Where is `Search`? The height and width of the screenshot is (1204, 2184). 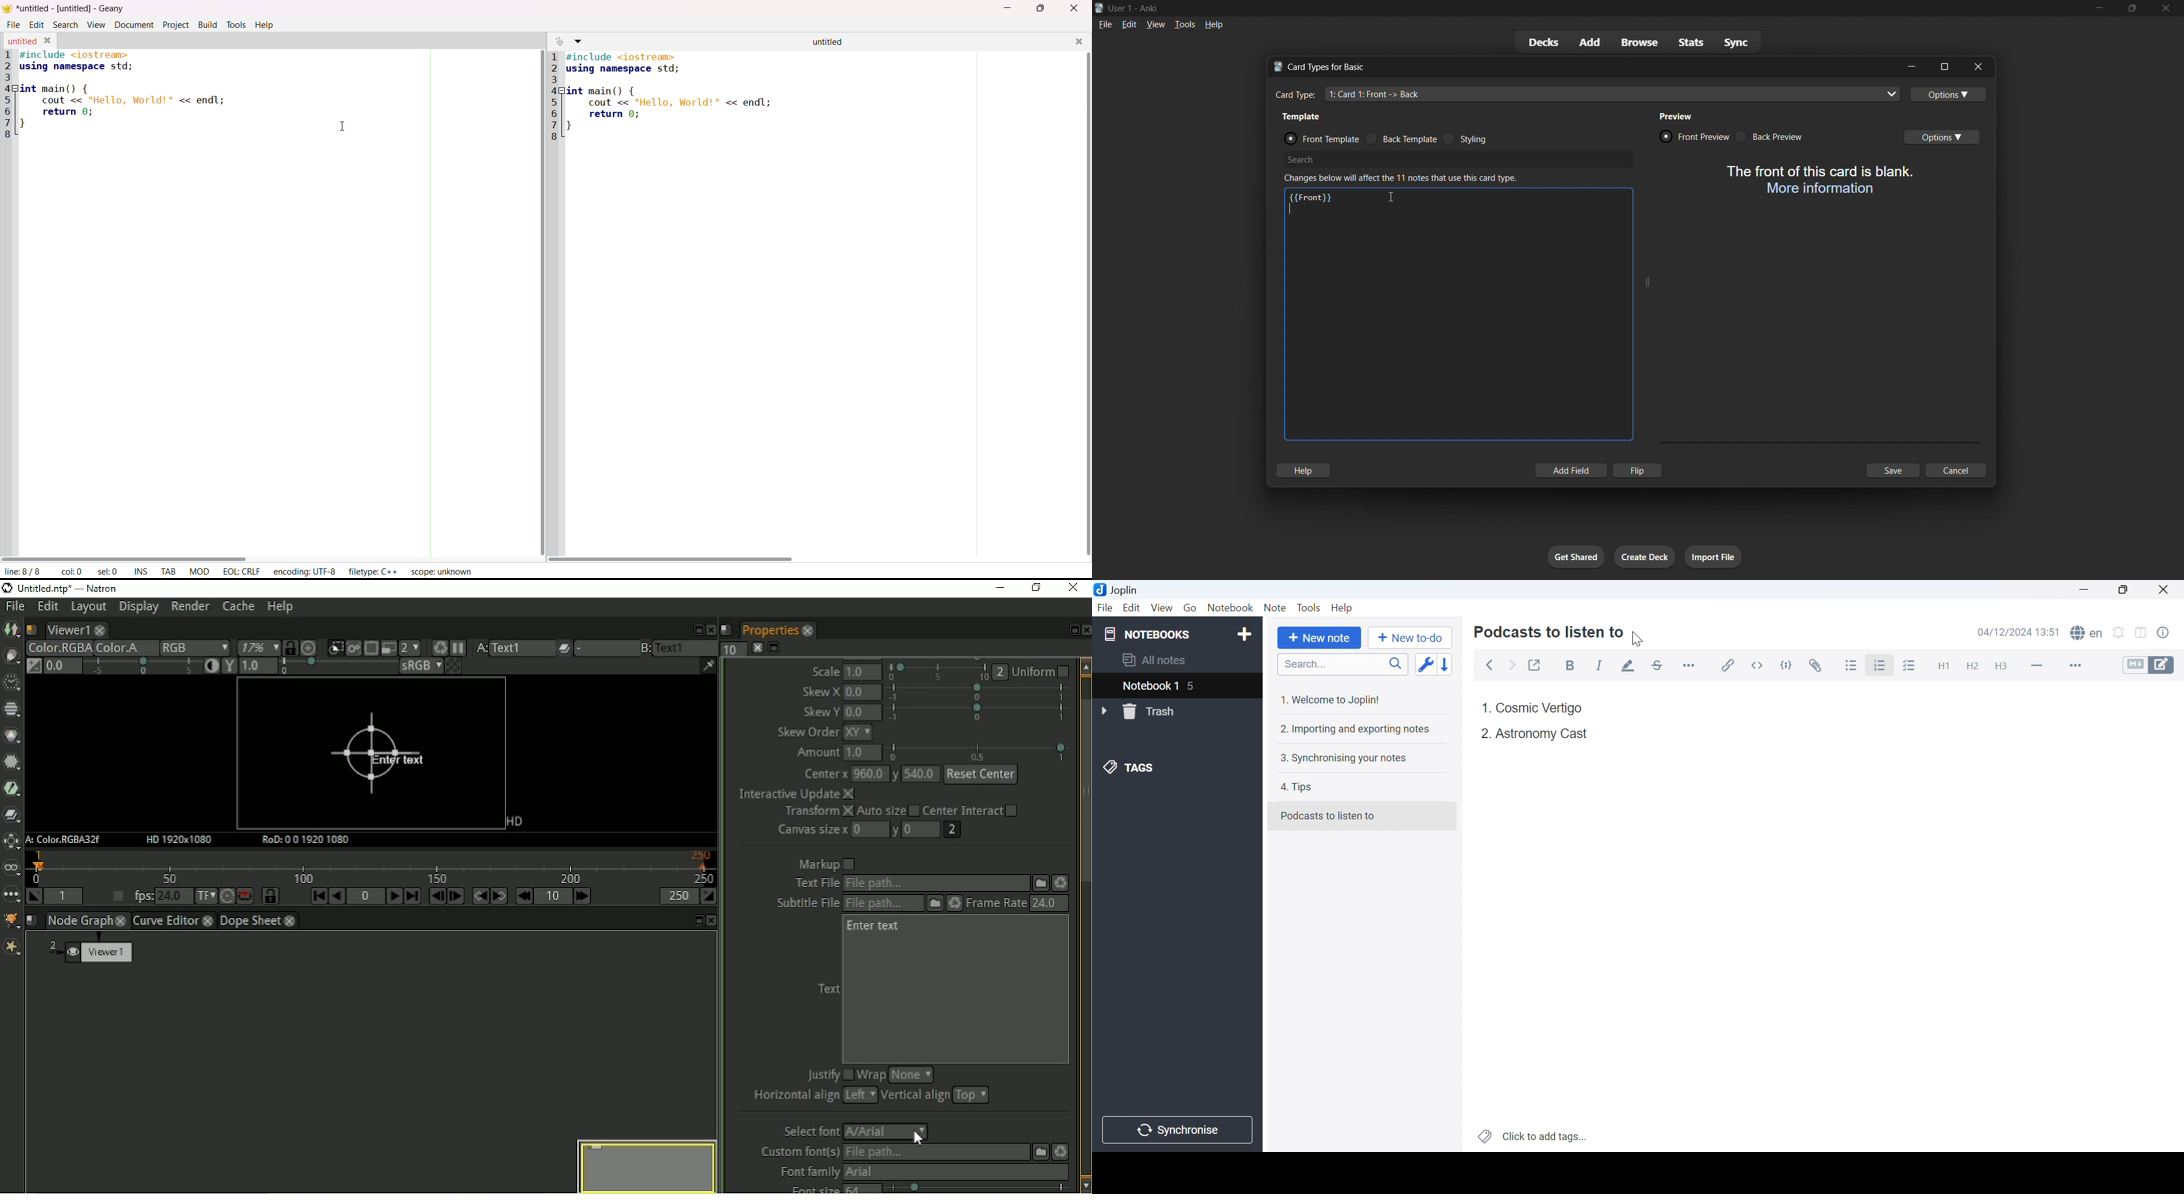 Search is located at coordinates (1342, 665).